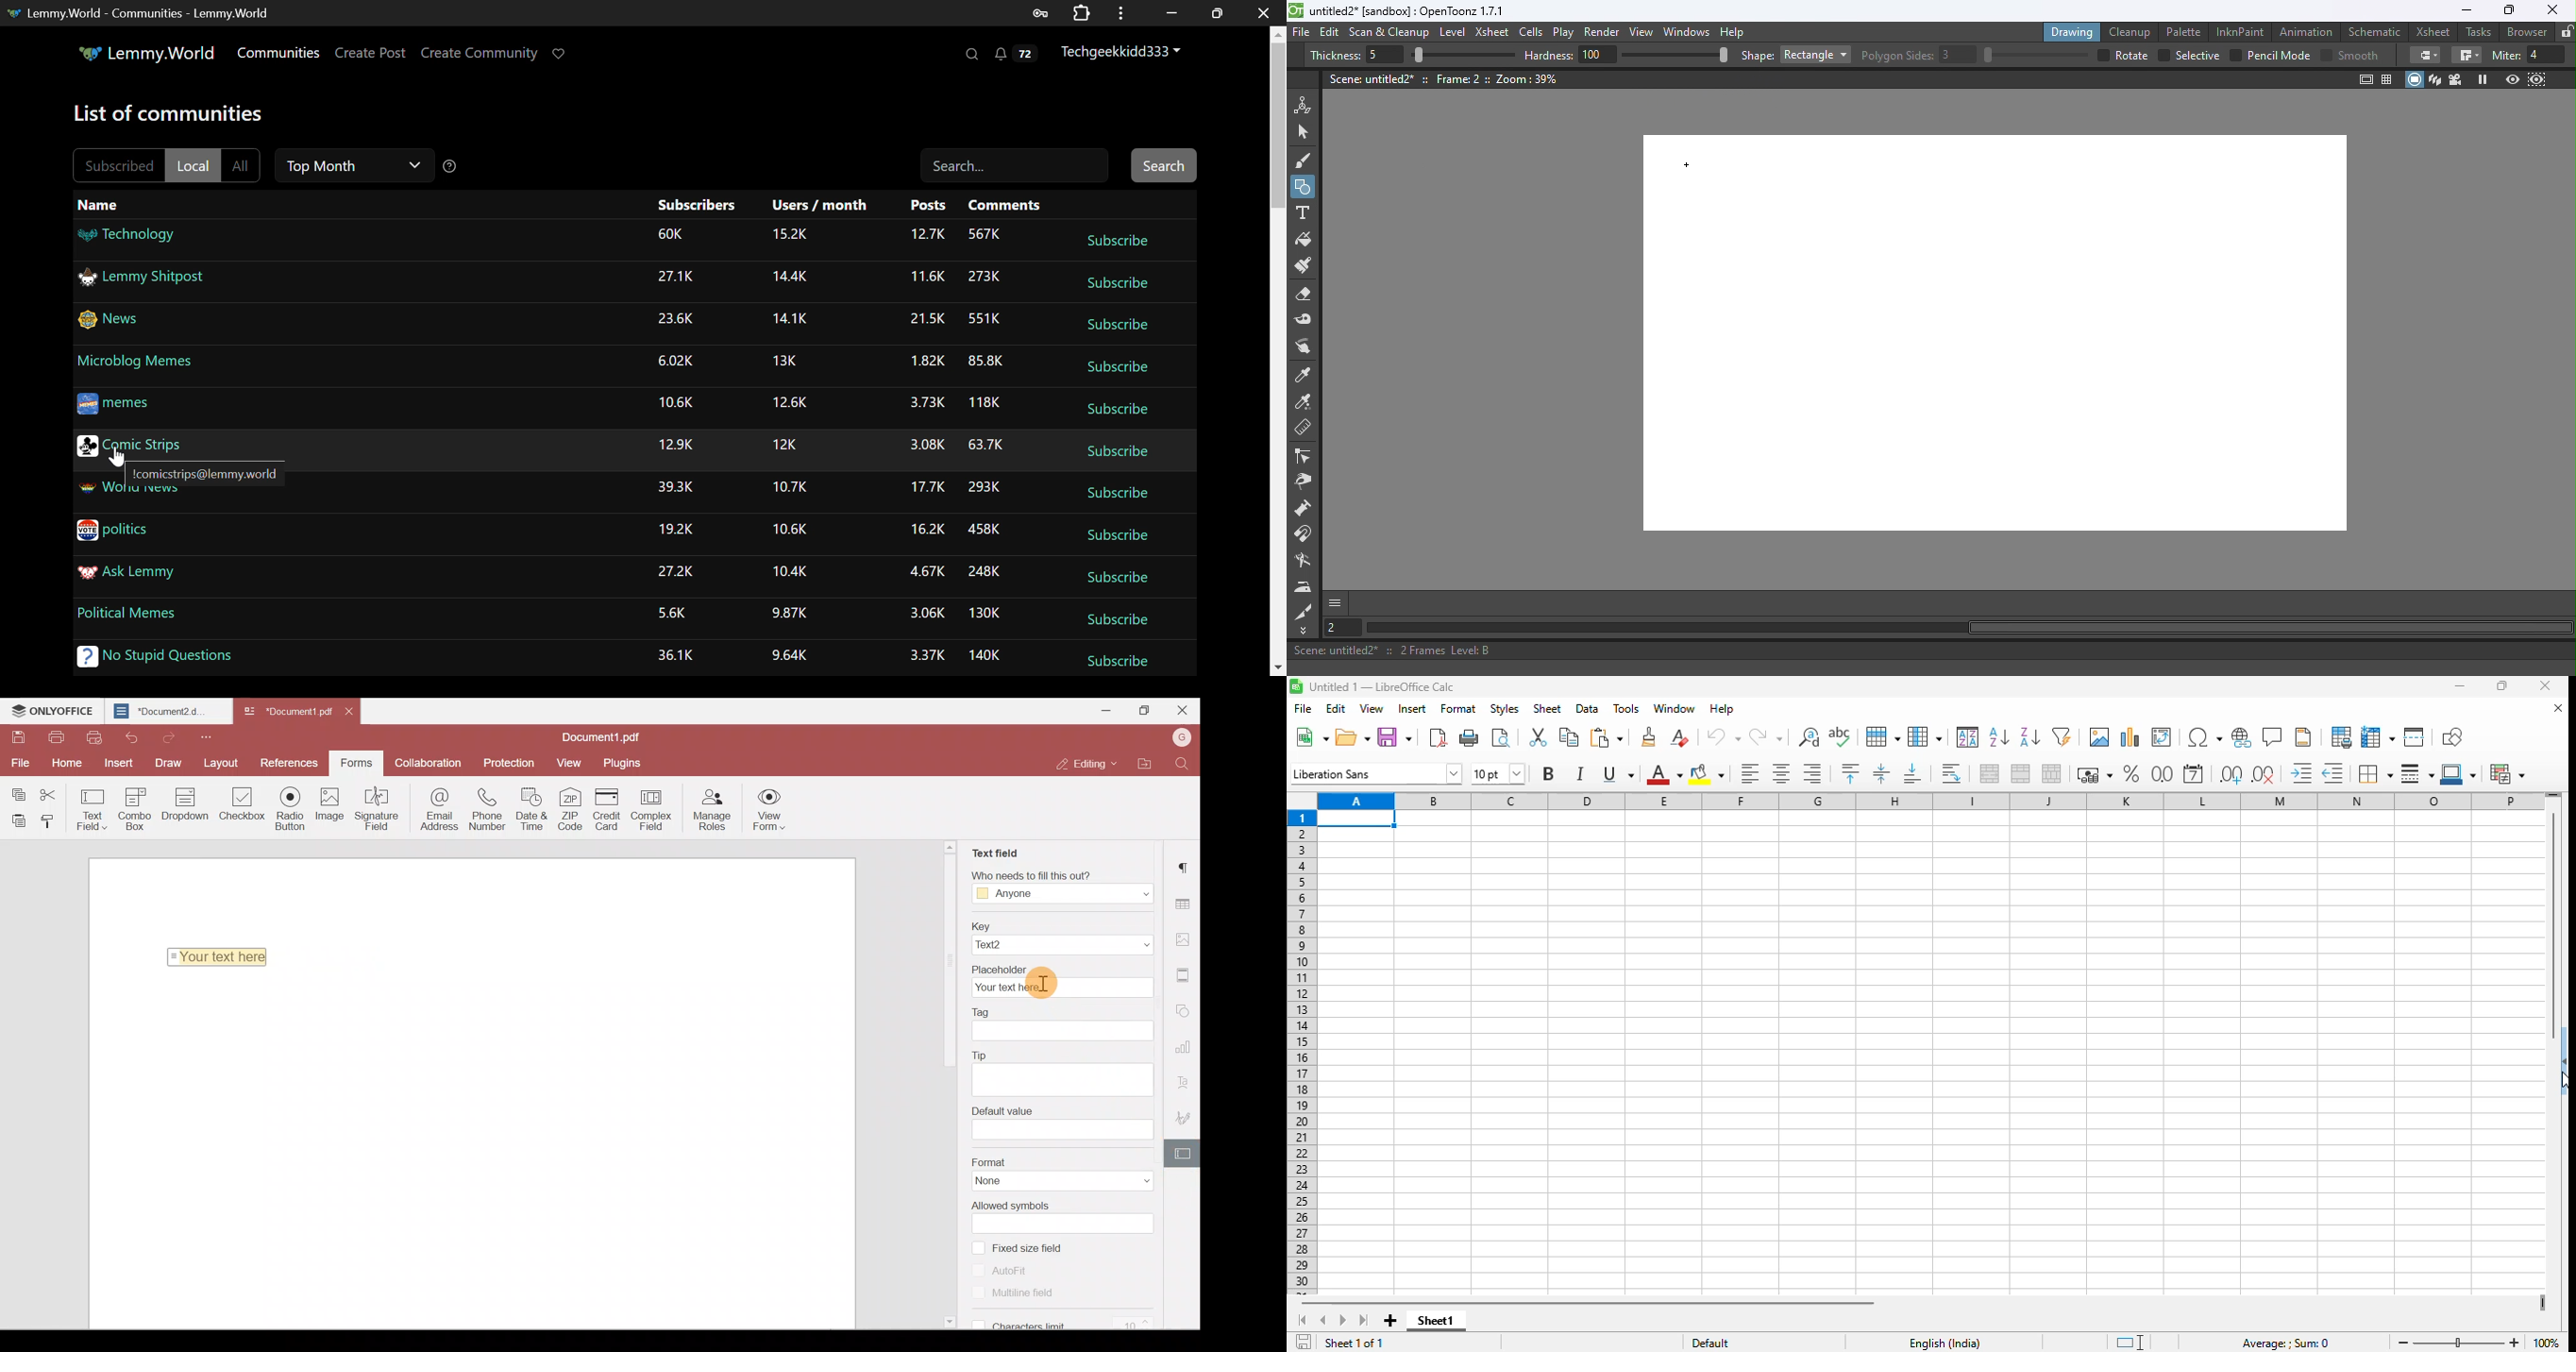  I want to click on Document1.pdf, so click(608, 735).